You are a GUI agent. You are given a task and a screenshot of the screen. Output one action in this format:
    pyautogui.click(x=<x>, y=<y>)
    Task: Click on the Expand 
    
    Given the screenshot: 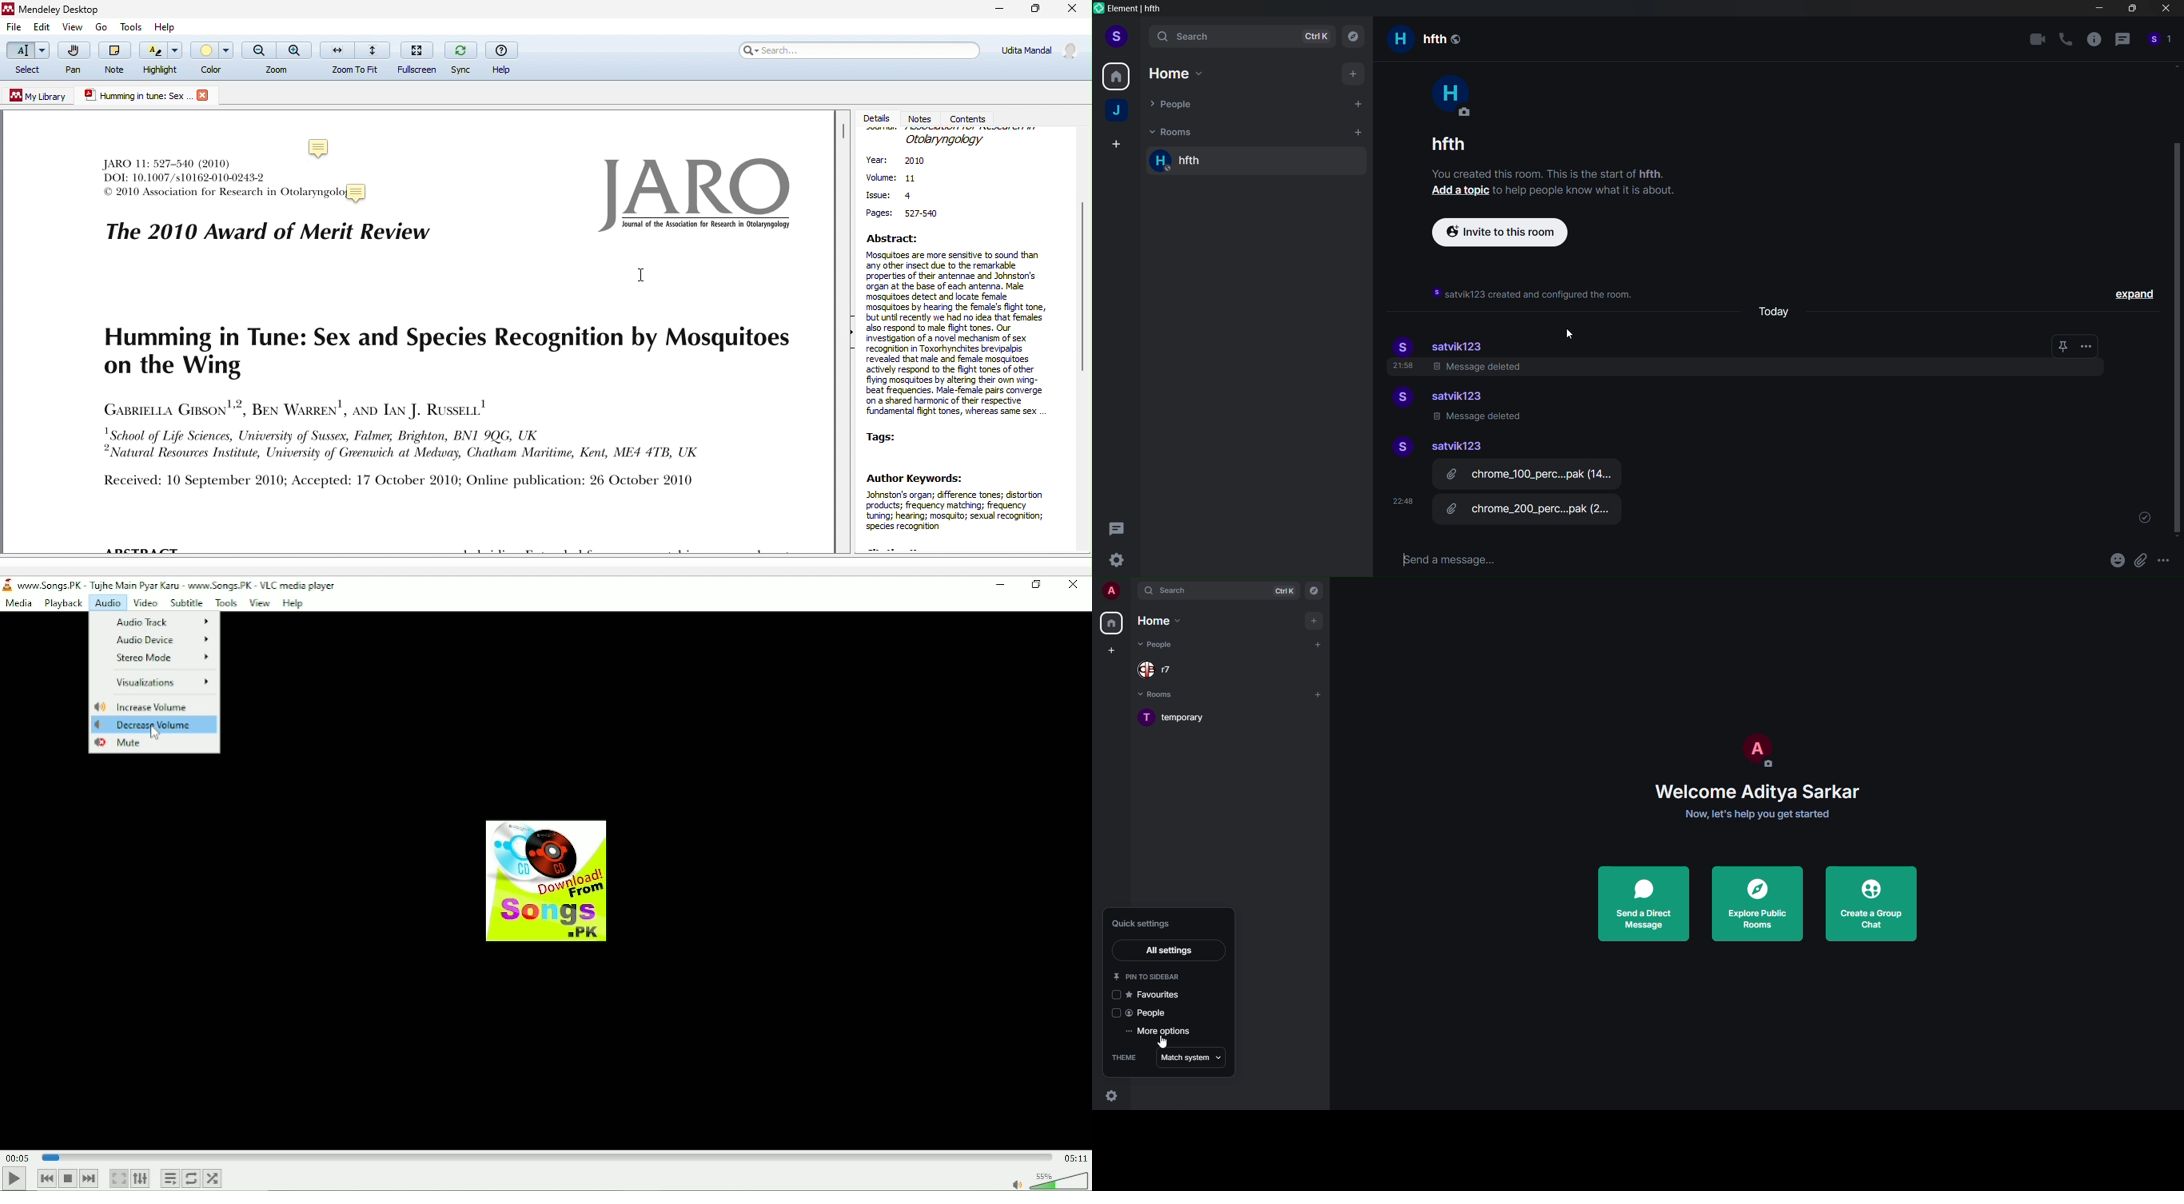 What is the action you would take?
    pyautogui.click(x=2125, y=293)
    